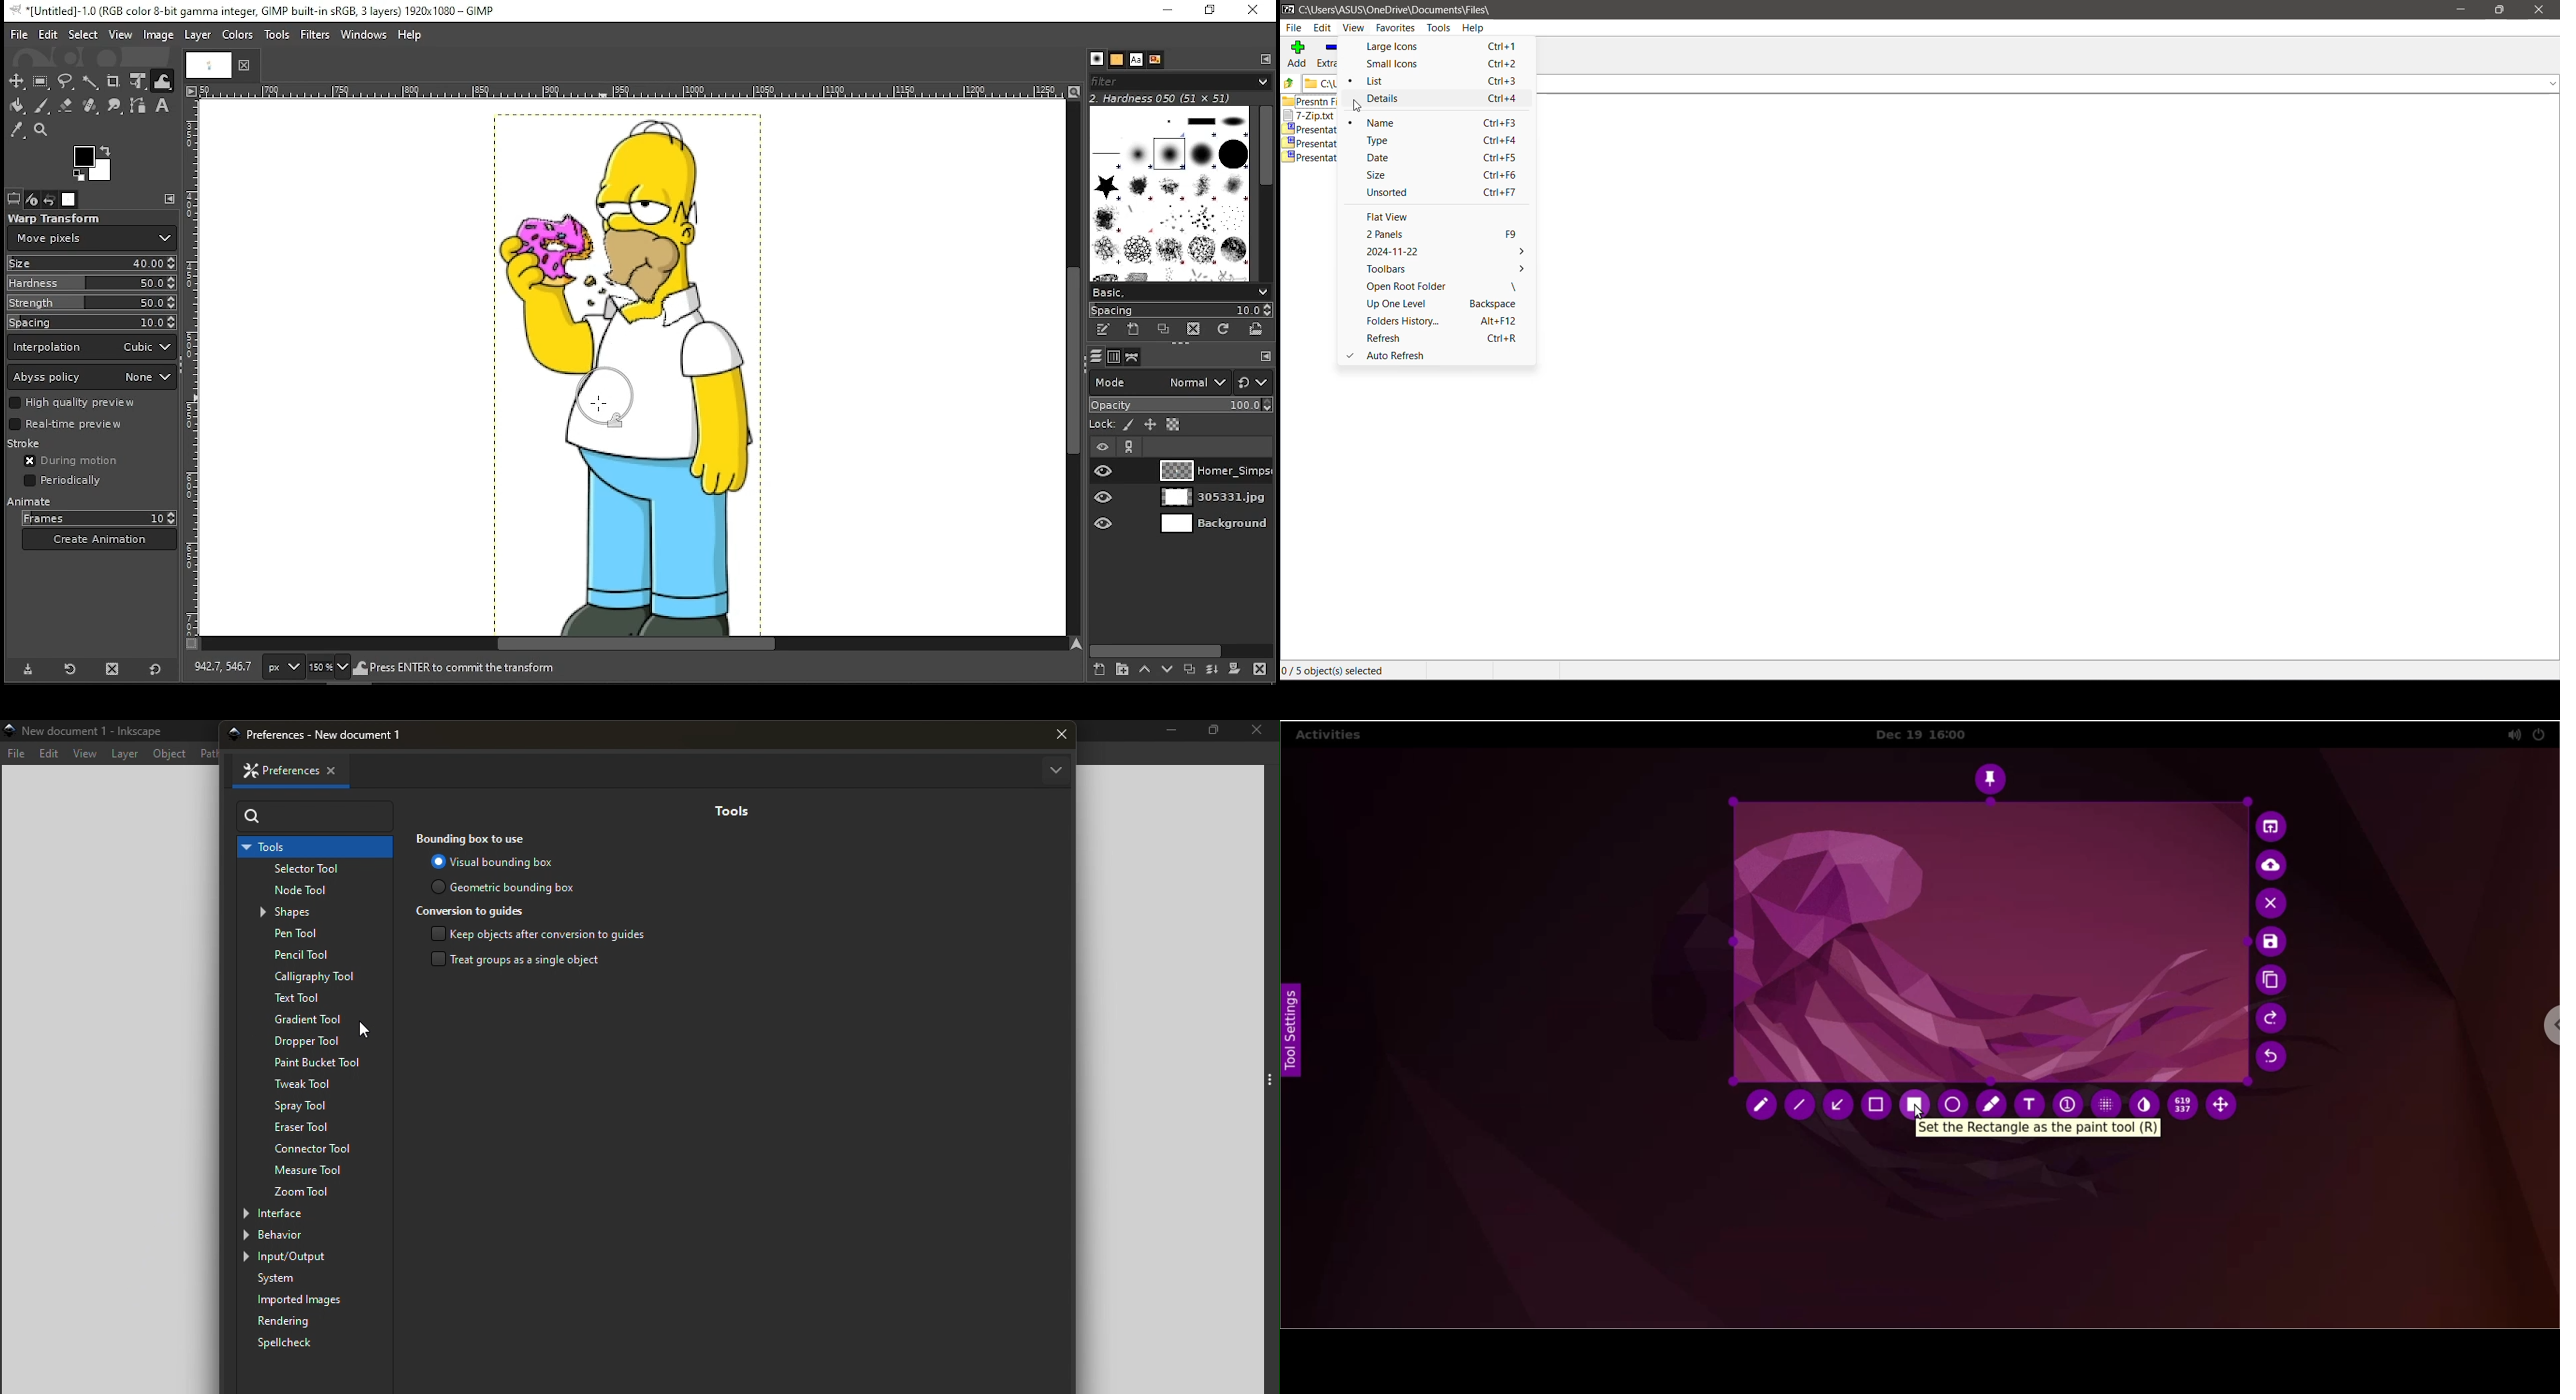  I want to click on select, so click(84, 34).